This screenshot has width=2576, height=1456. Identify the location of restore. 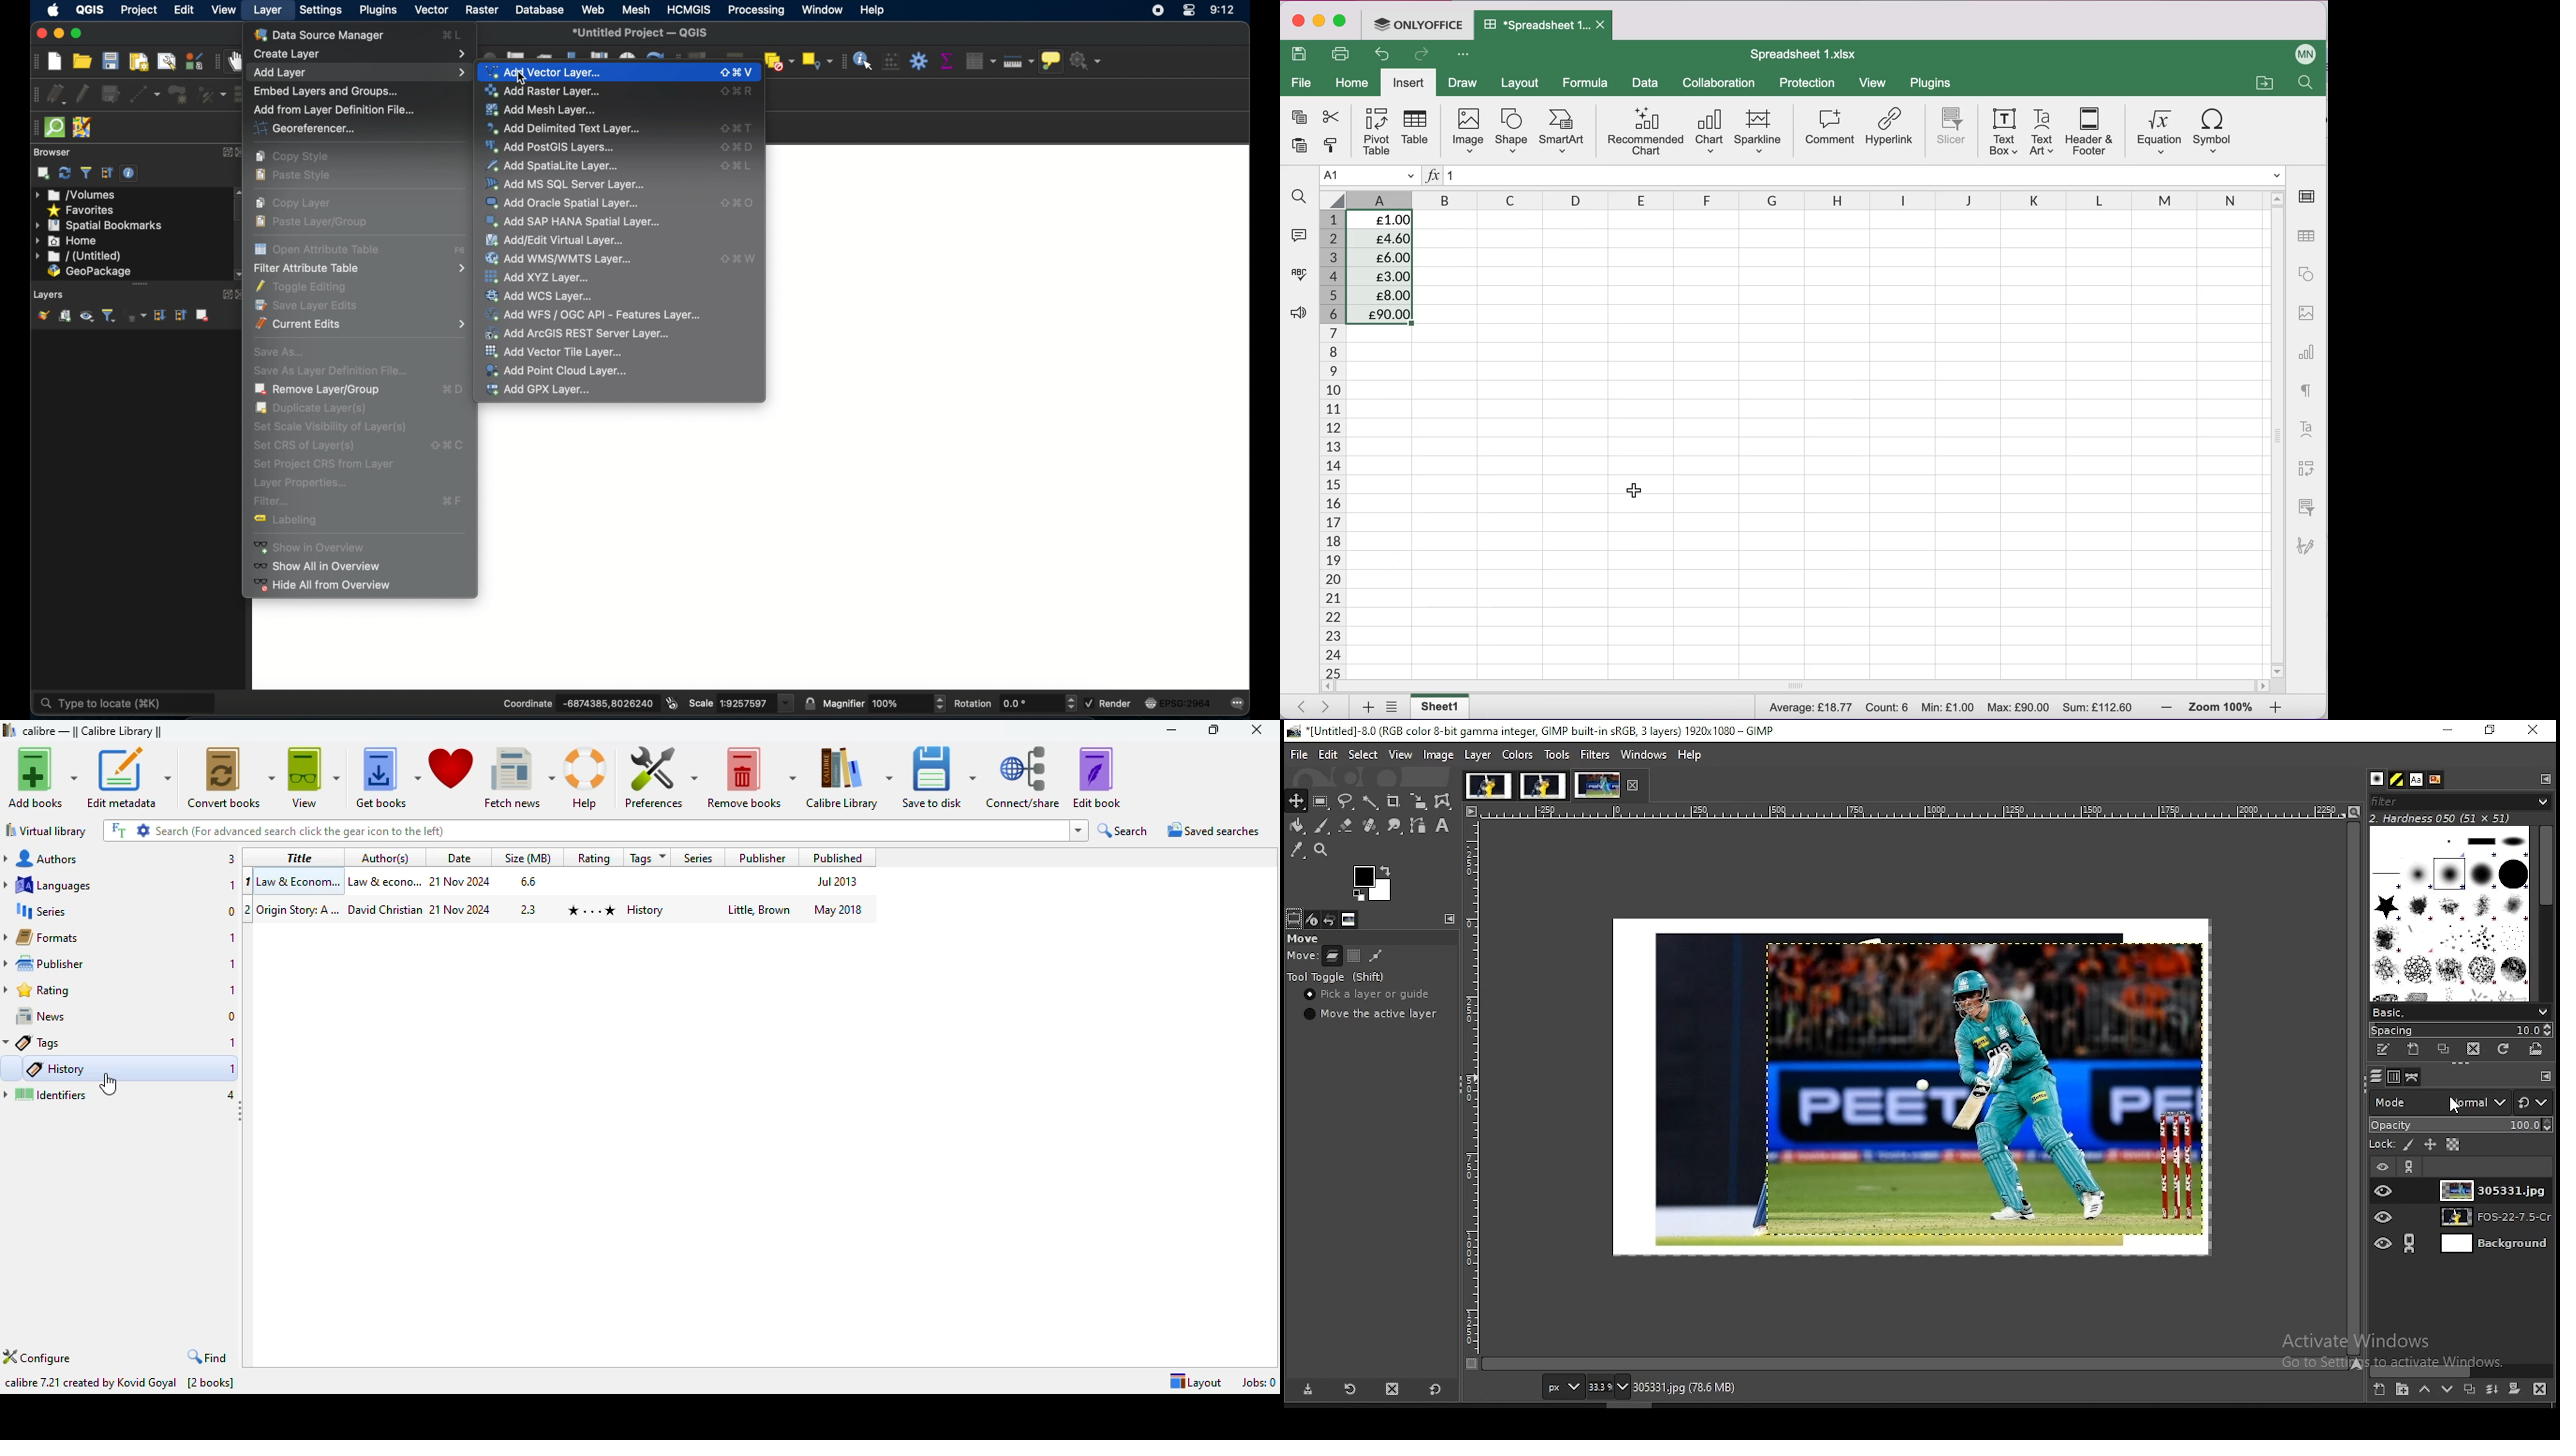
(2492, 730).